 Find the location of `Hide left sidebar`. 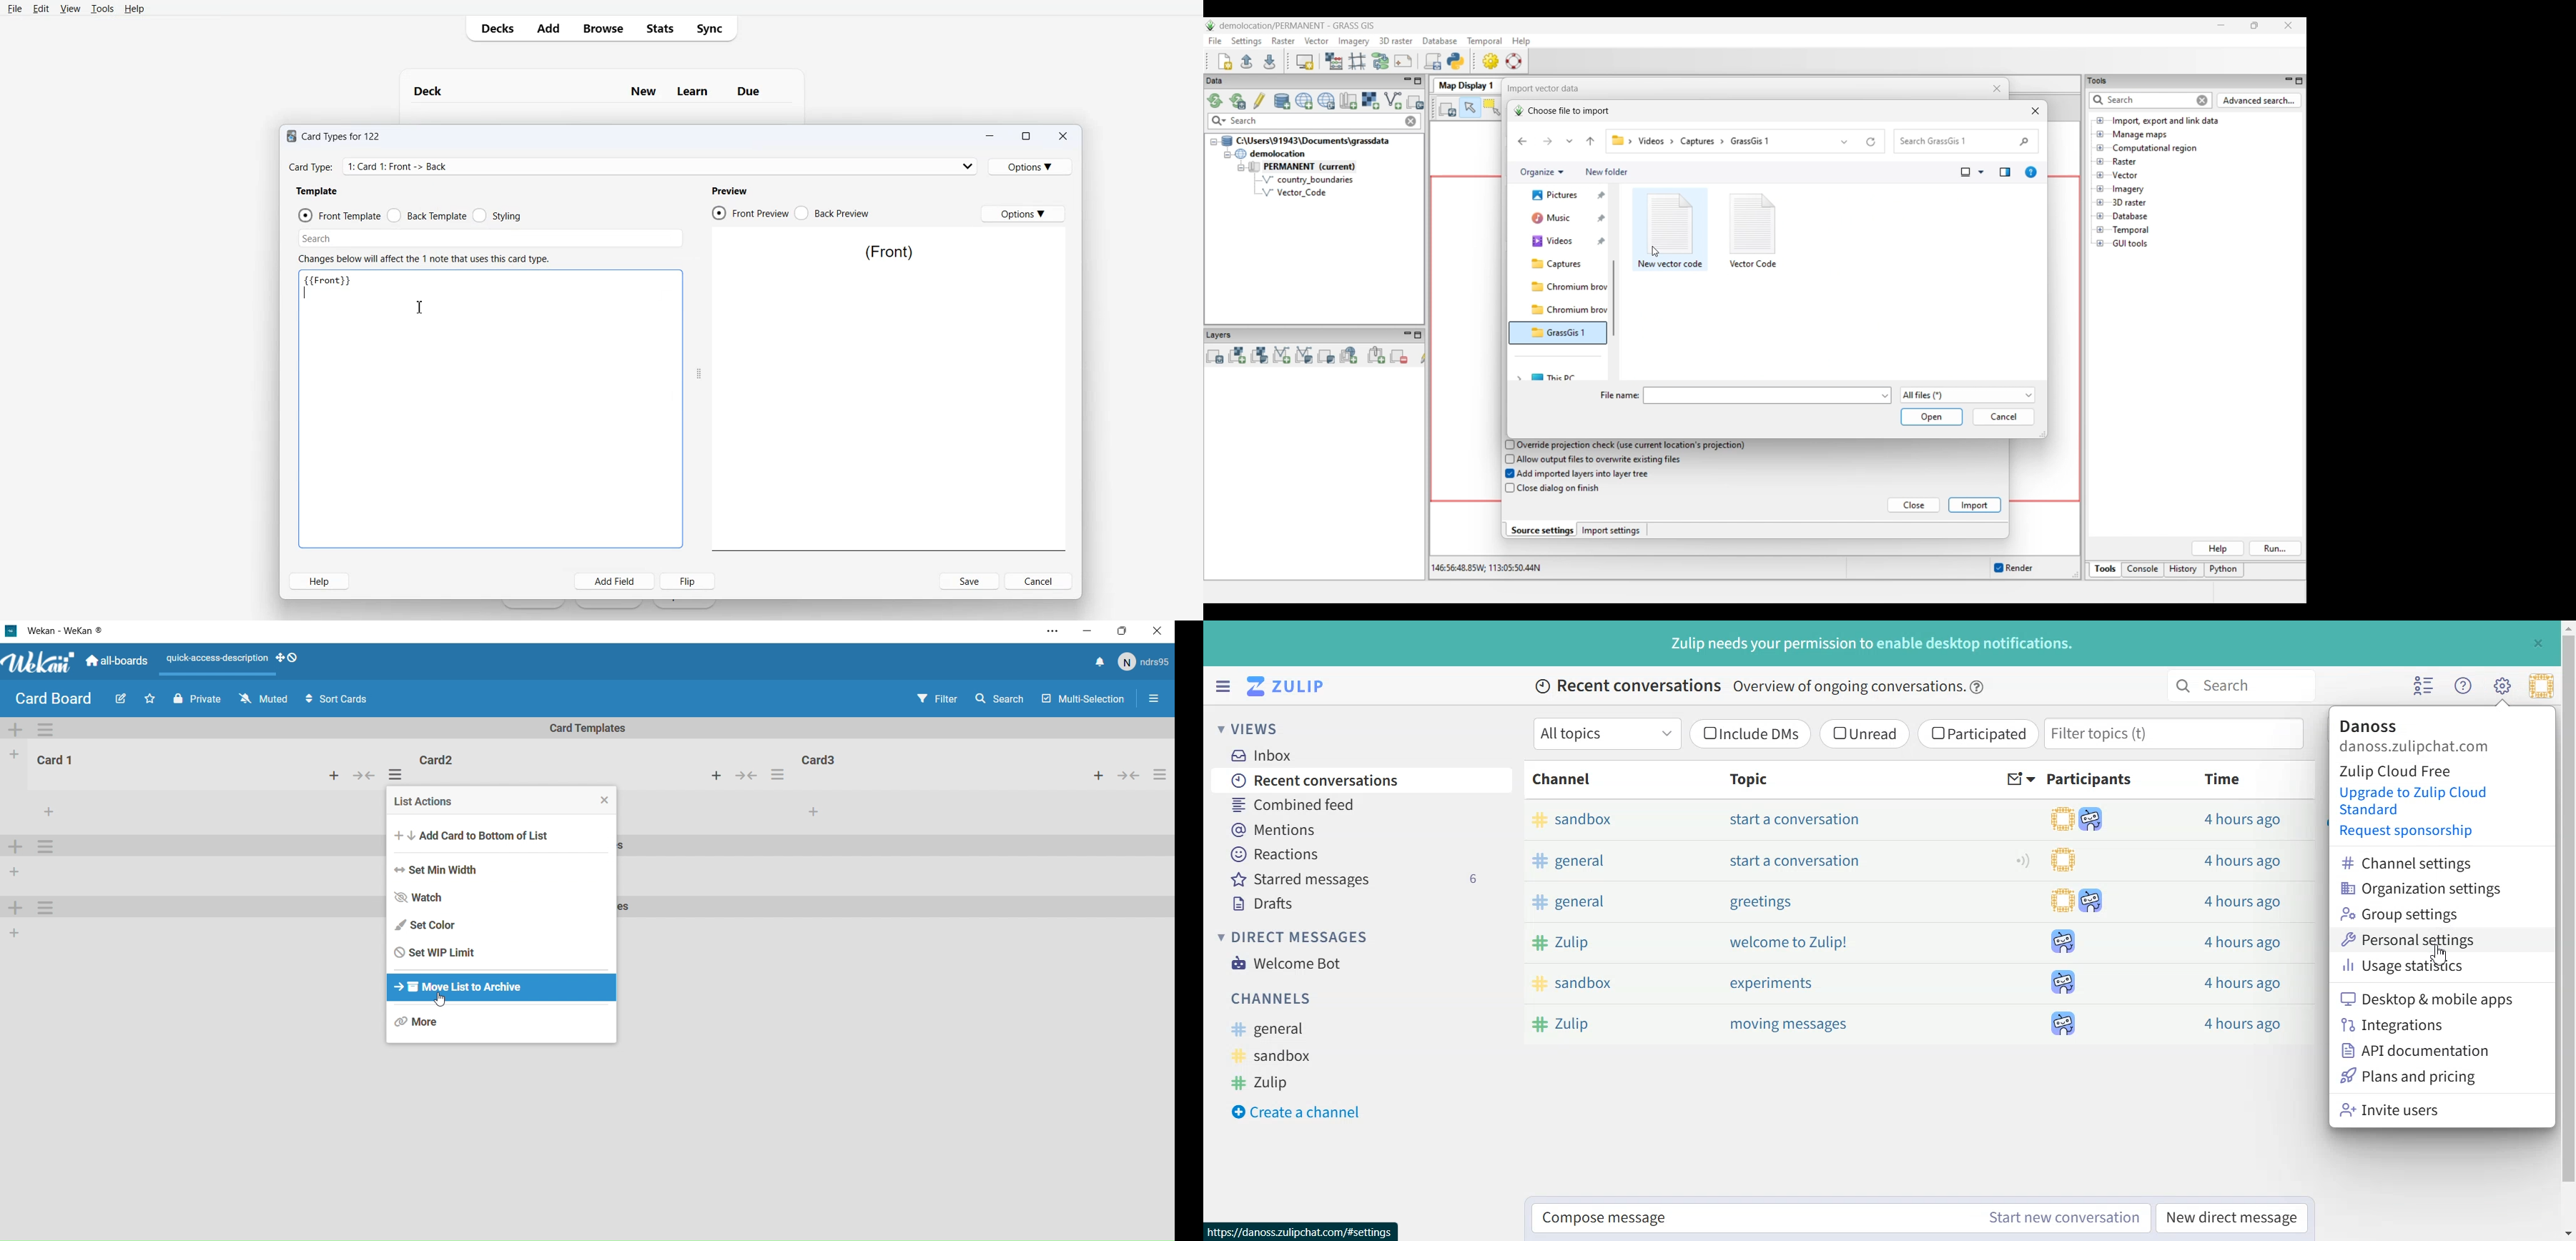

Hide left sidebar is located at coordinates (1223, 686).